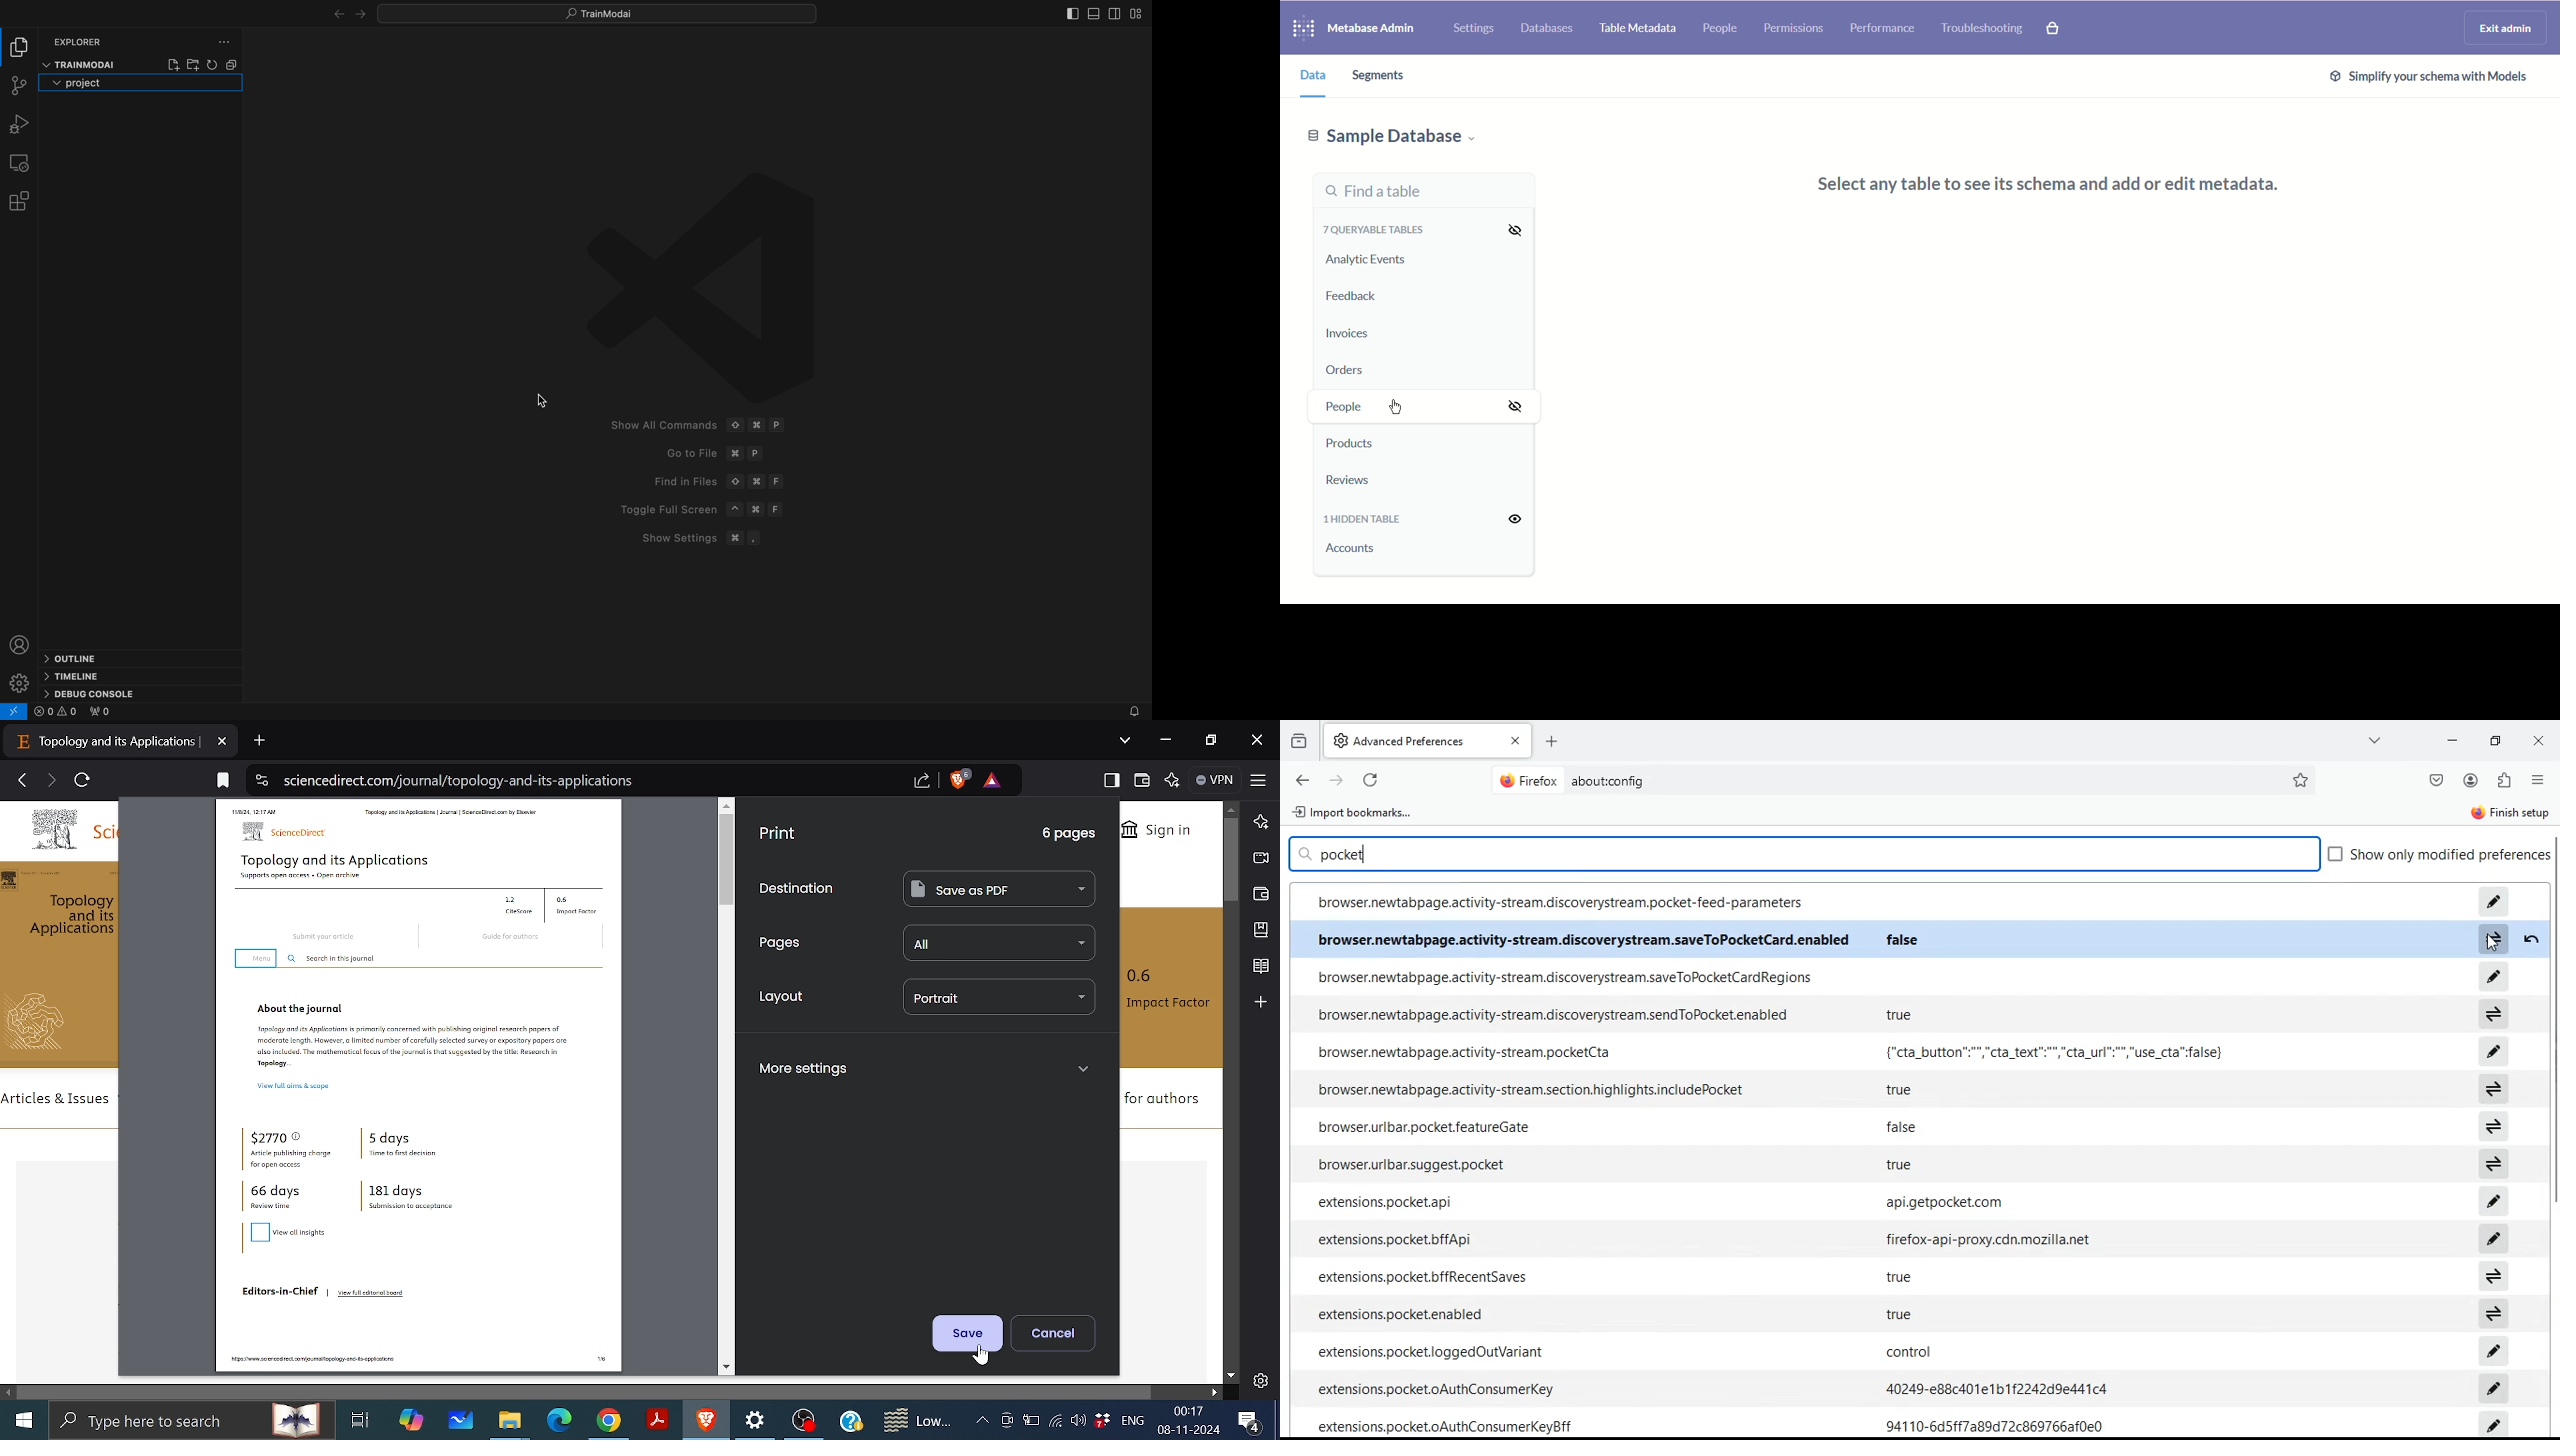 This screenshot has width=2576, height=1456. What do you see at coordinates (81, 40) in the screenshot?
I see `explorer` at bounding box center [81, 40].